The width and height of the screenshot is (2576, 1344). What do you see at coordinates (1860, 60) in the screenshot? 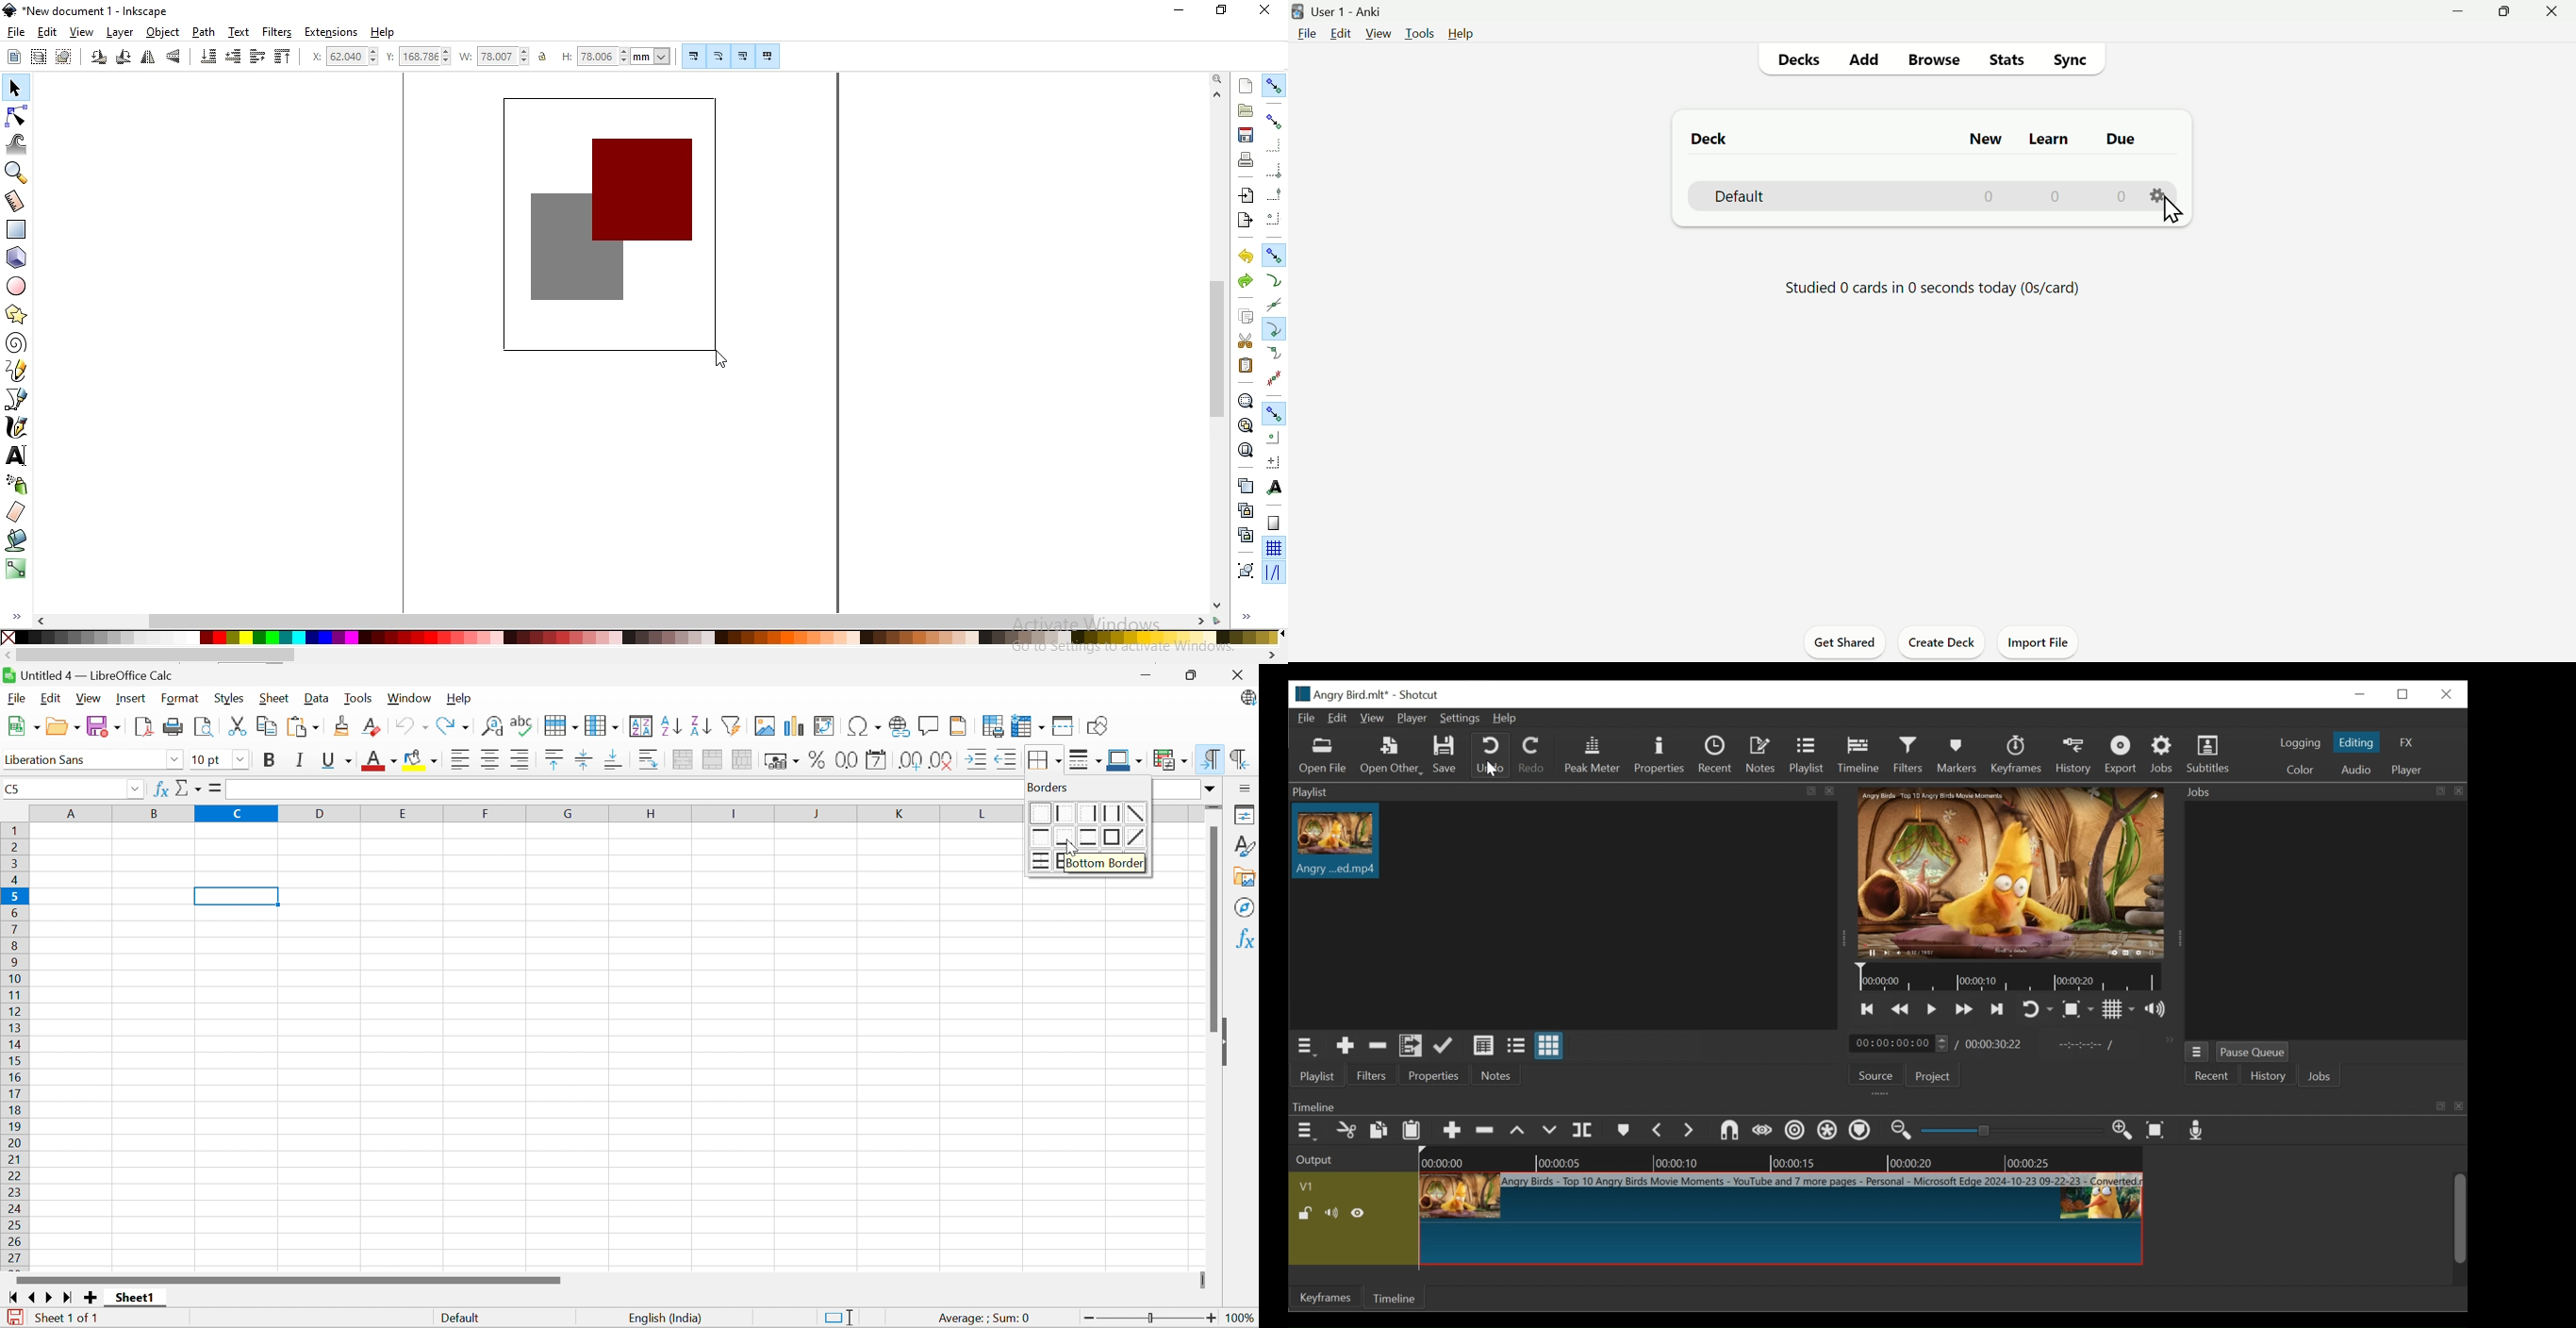
I see `Add` at bounding box center [1860, 60].